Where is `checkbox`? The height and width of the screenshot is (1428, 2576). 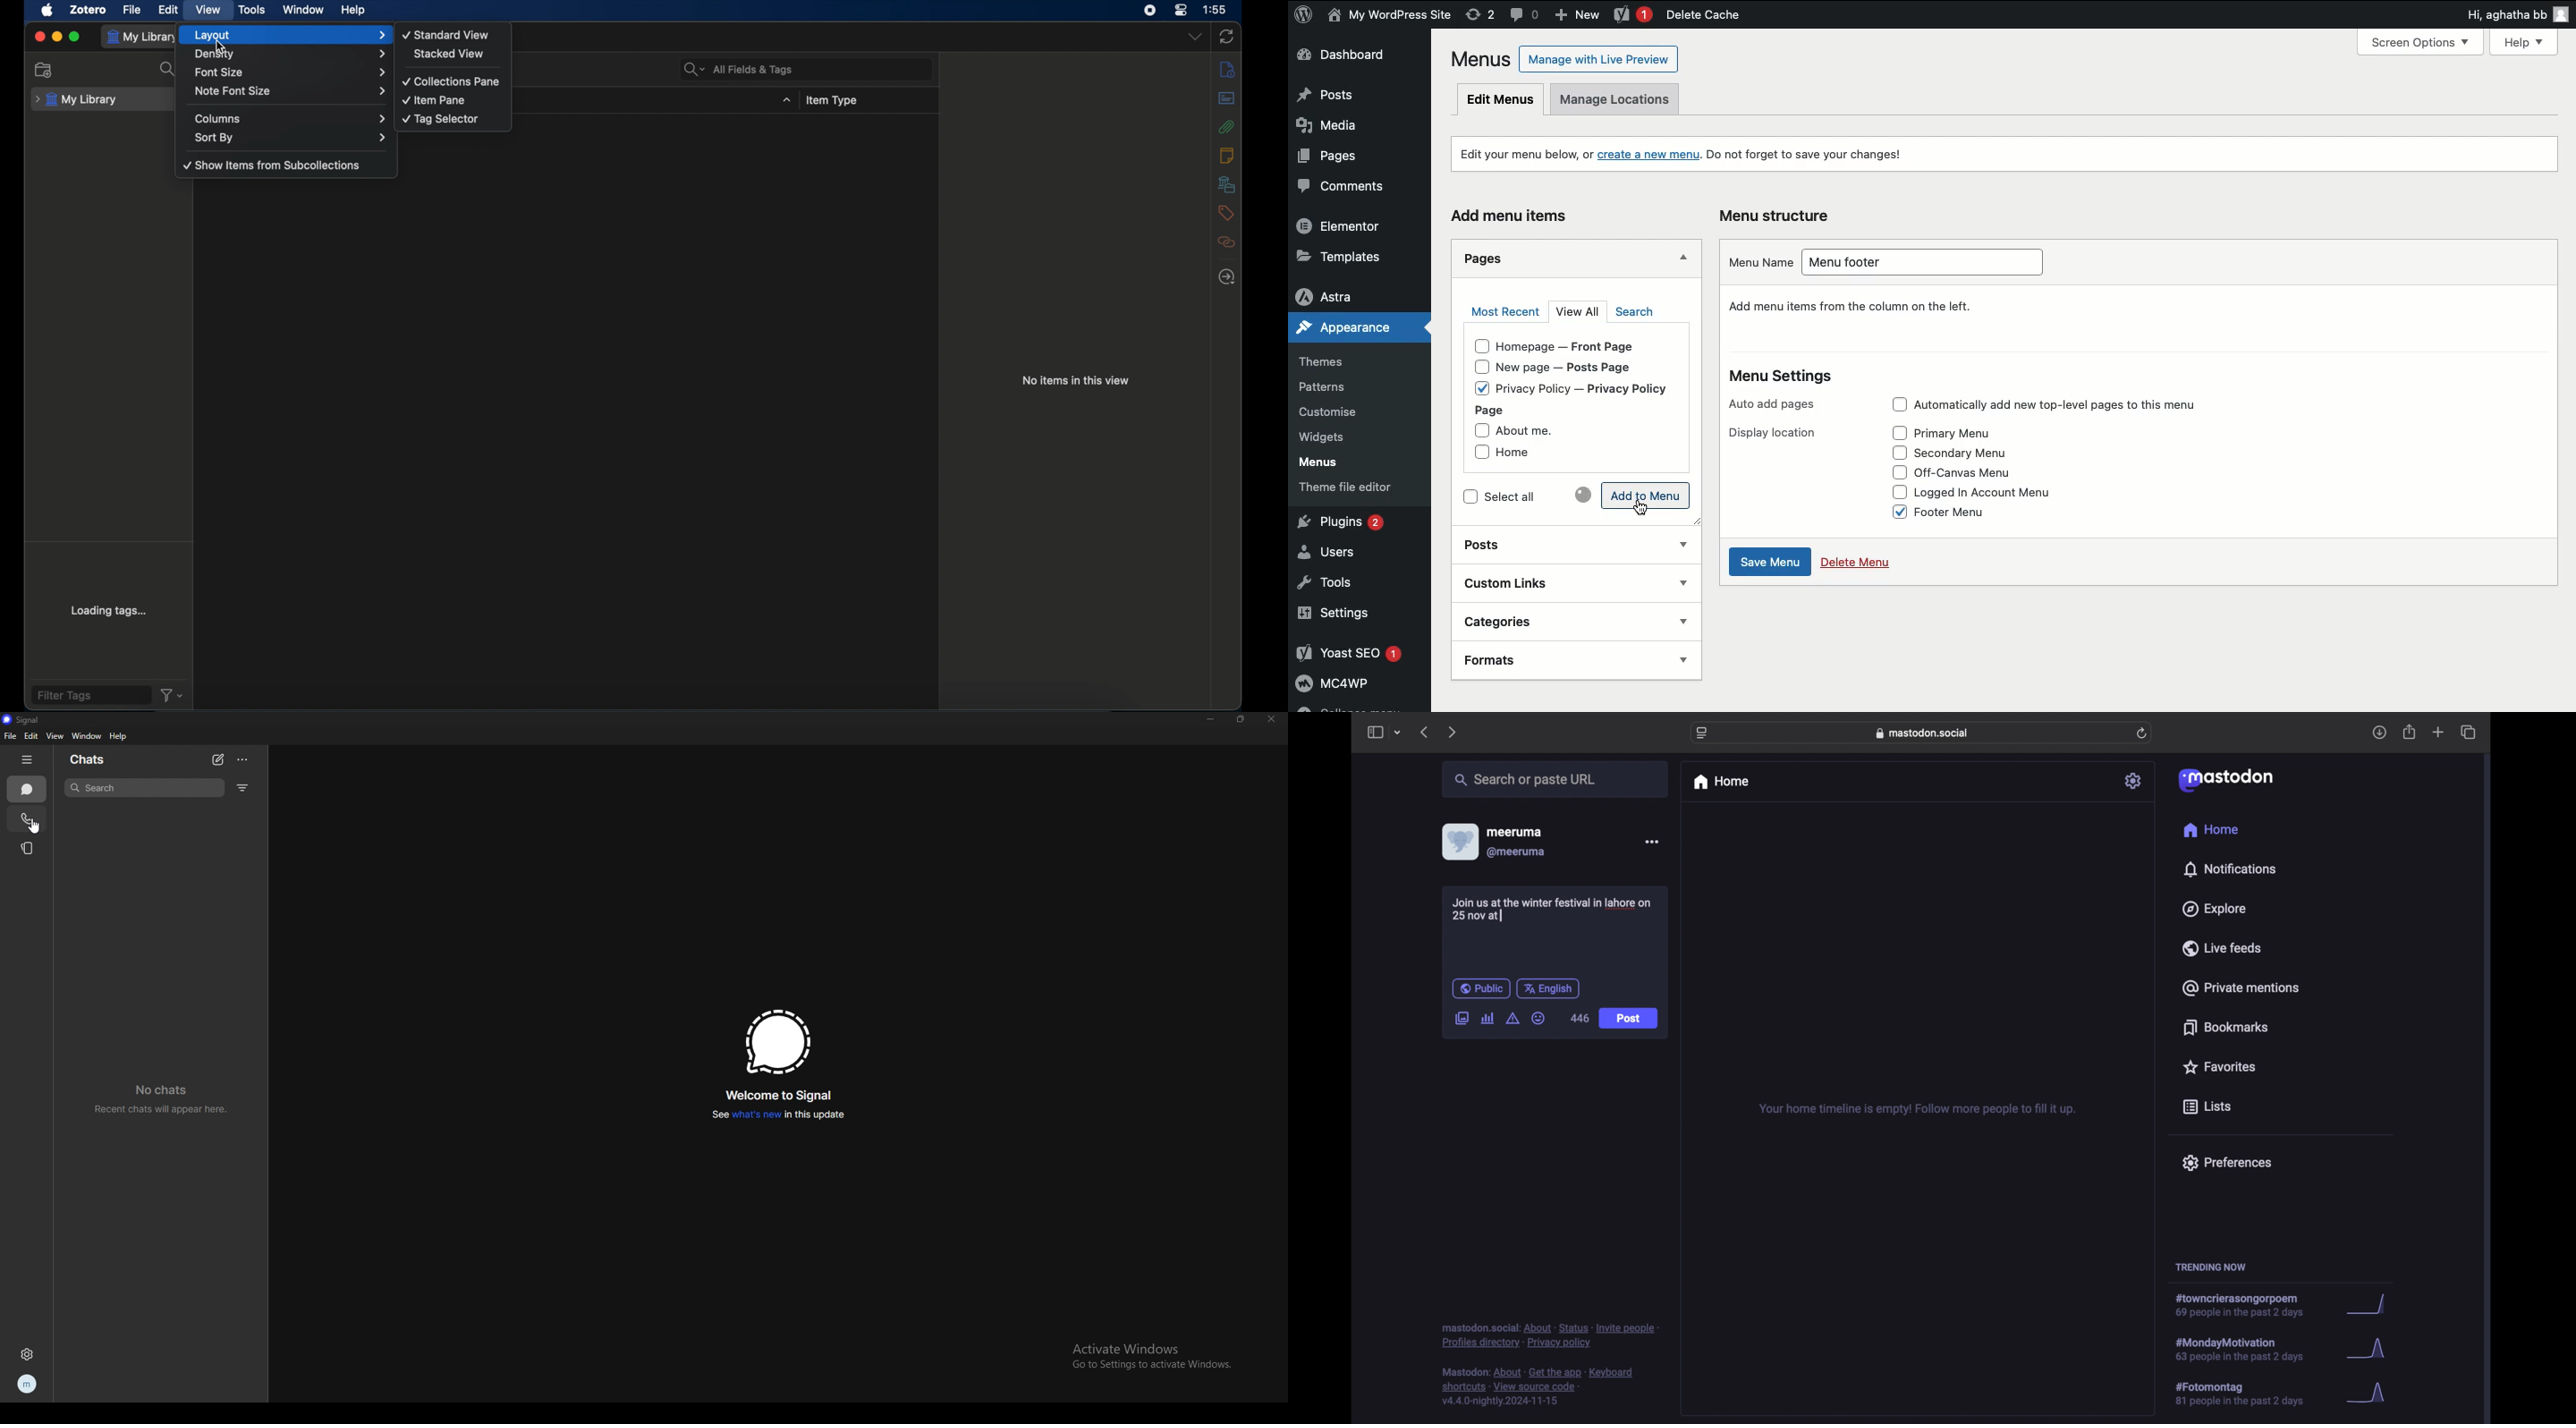
checkbox is located at coordinates (1479, 389).